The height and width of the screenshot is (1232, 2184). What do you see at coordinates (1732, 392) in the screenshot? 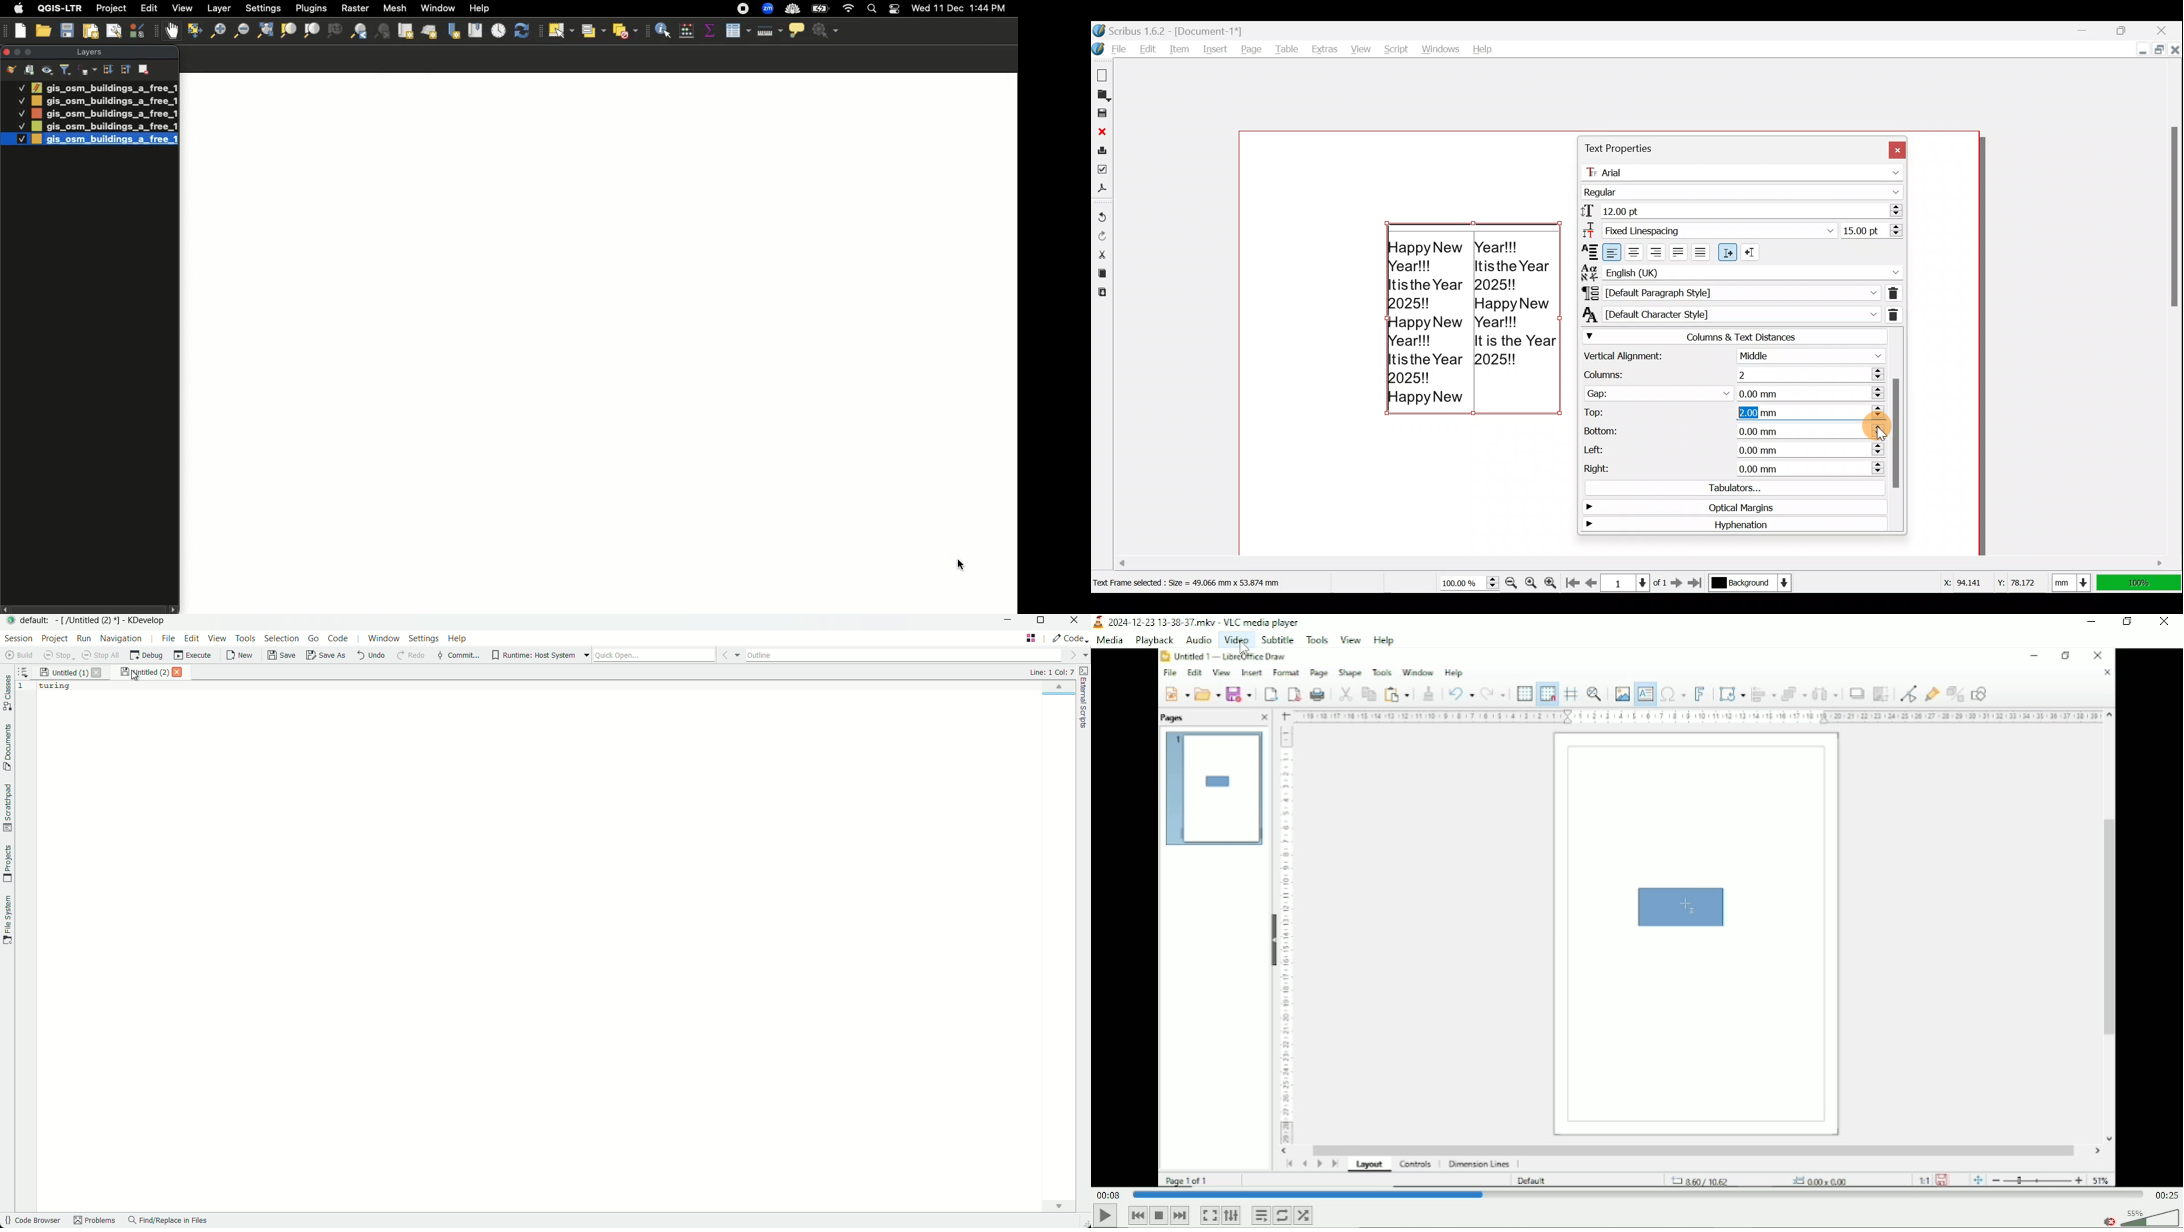
I see `Gap` at bounding box center [1732, 392].